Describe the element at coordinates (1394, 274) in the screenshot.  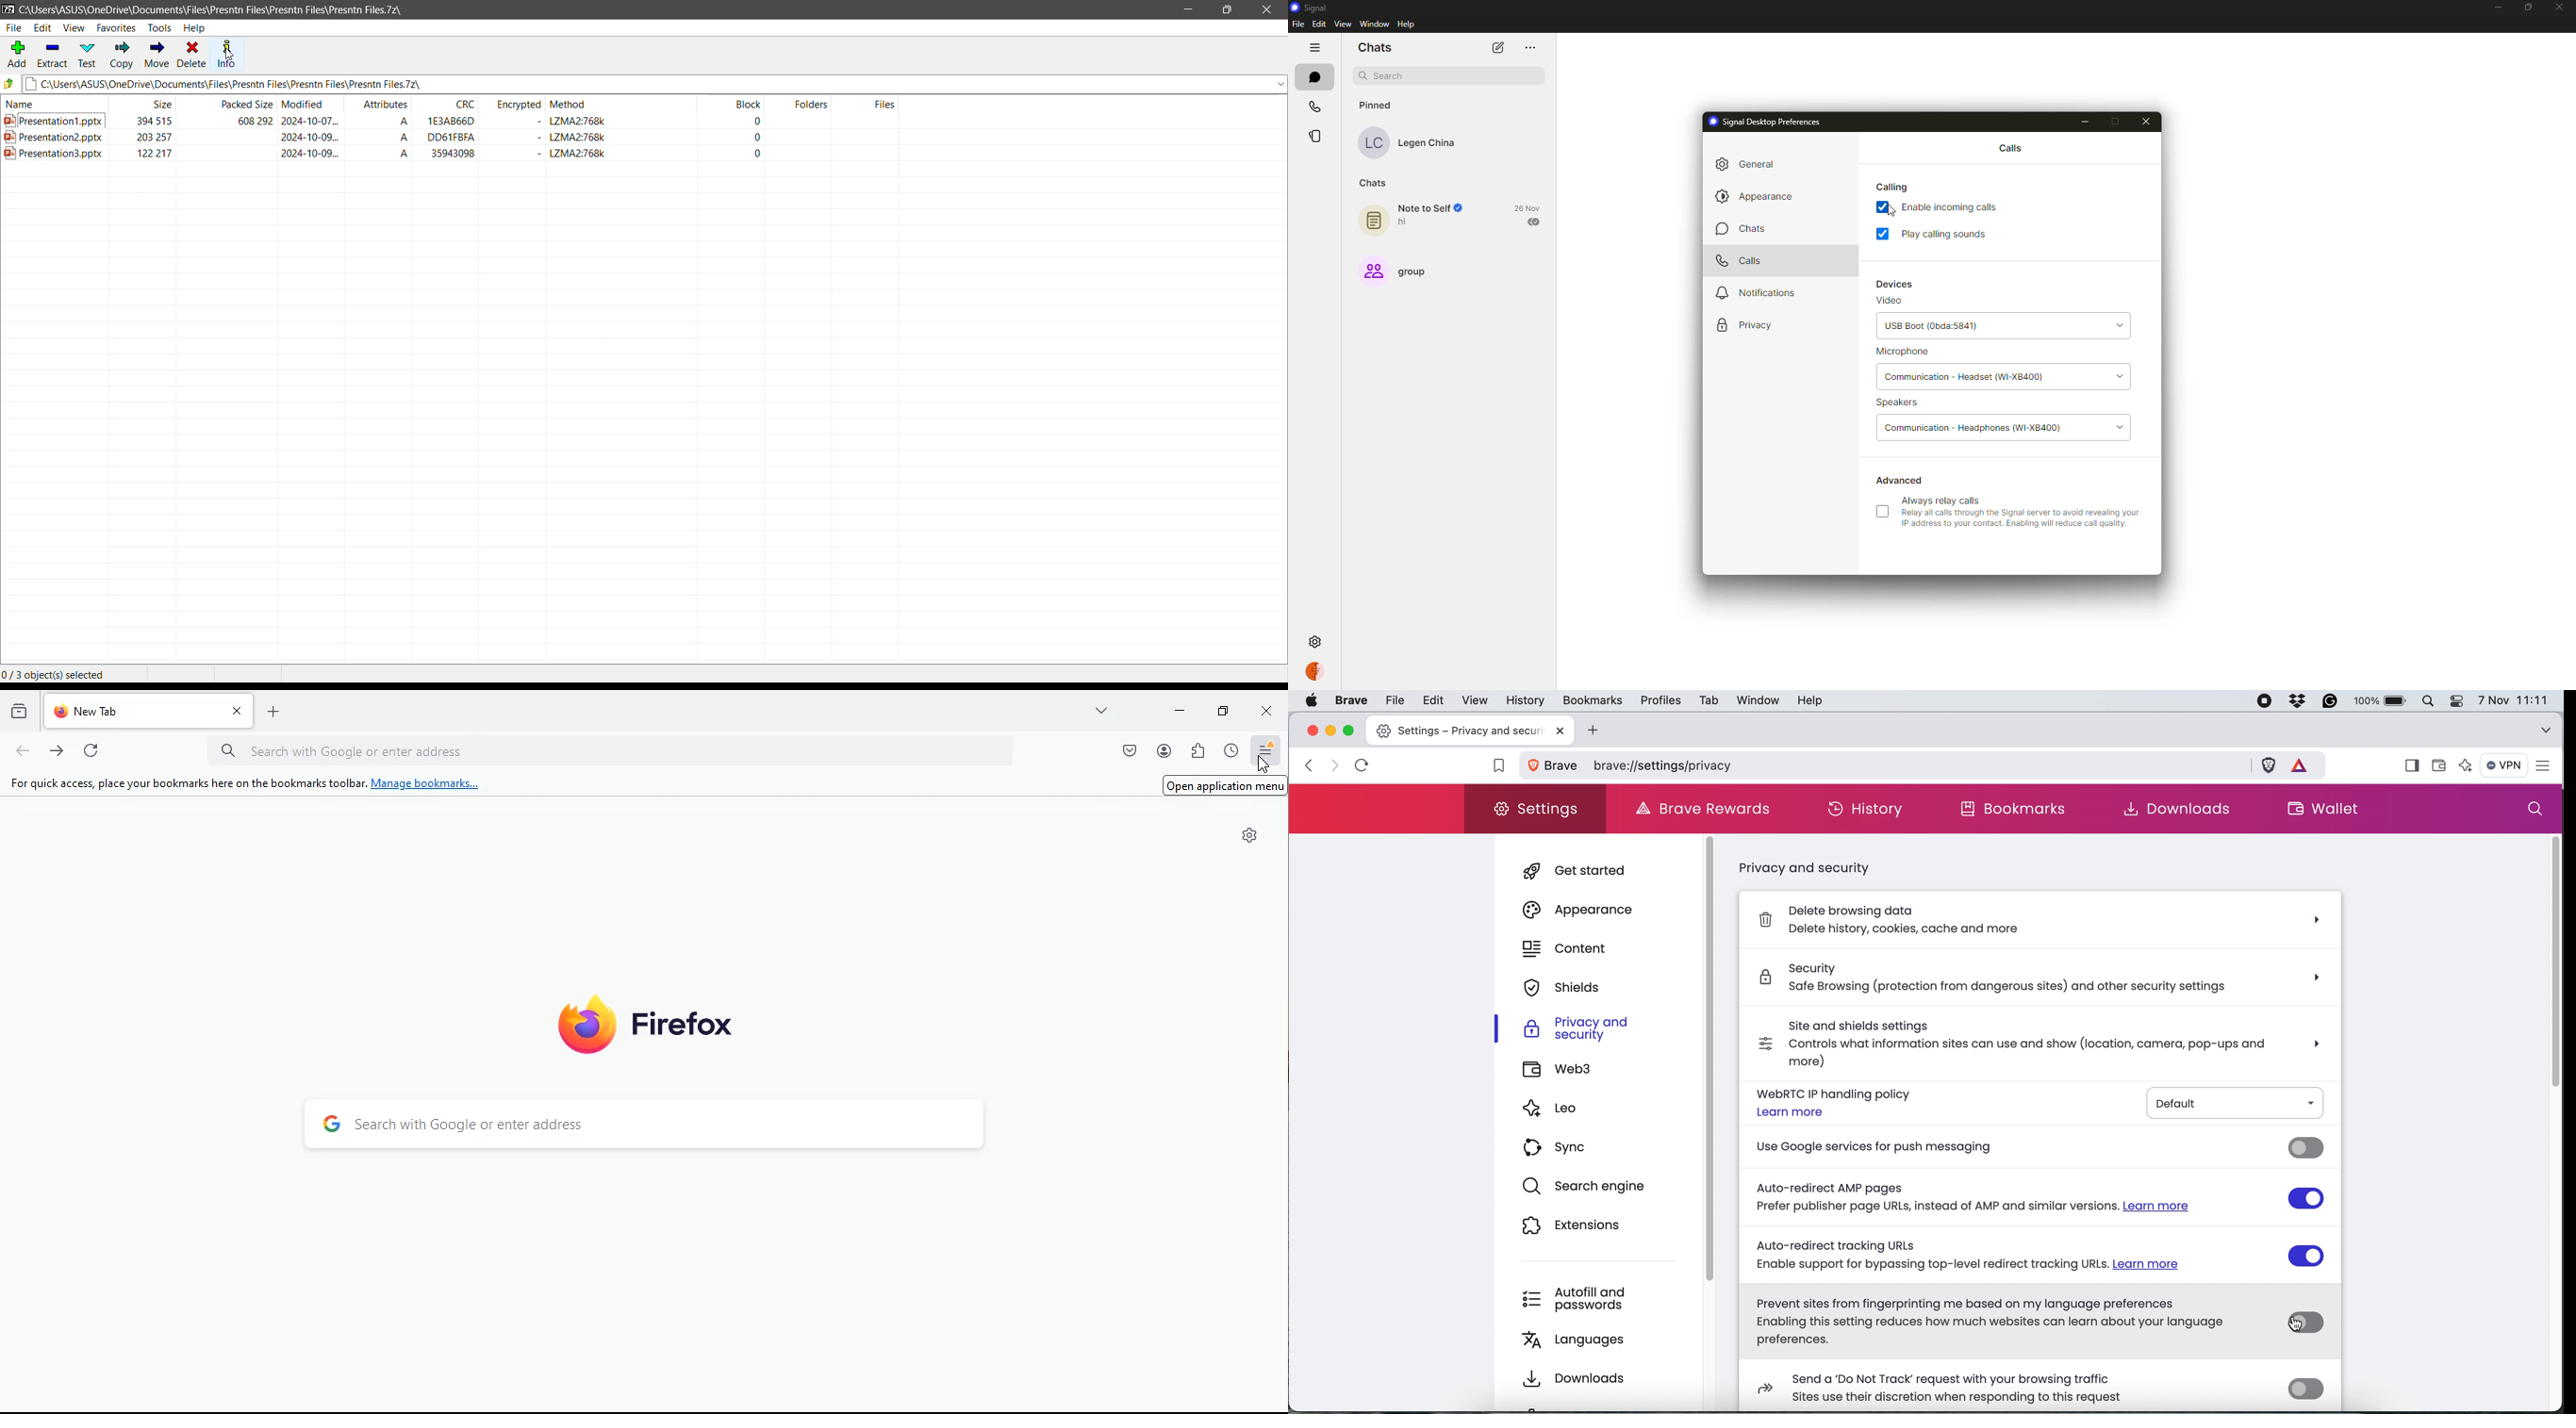
I see `group` at that location.